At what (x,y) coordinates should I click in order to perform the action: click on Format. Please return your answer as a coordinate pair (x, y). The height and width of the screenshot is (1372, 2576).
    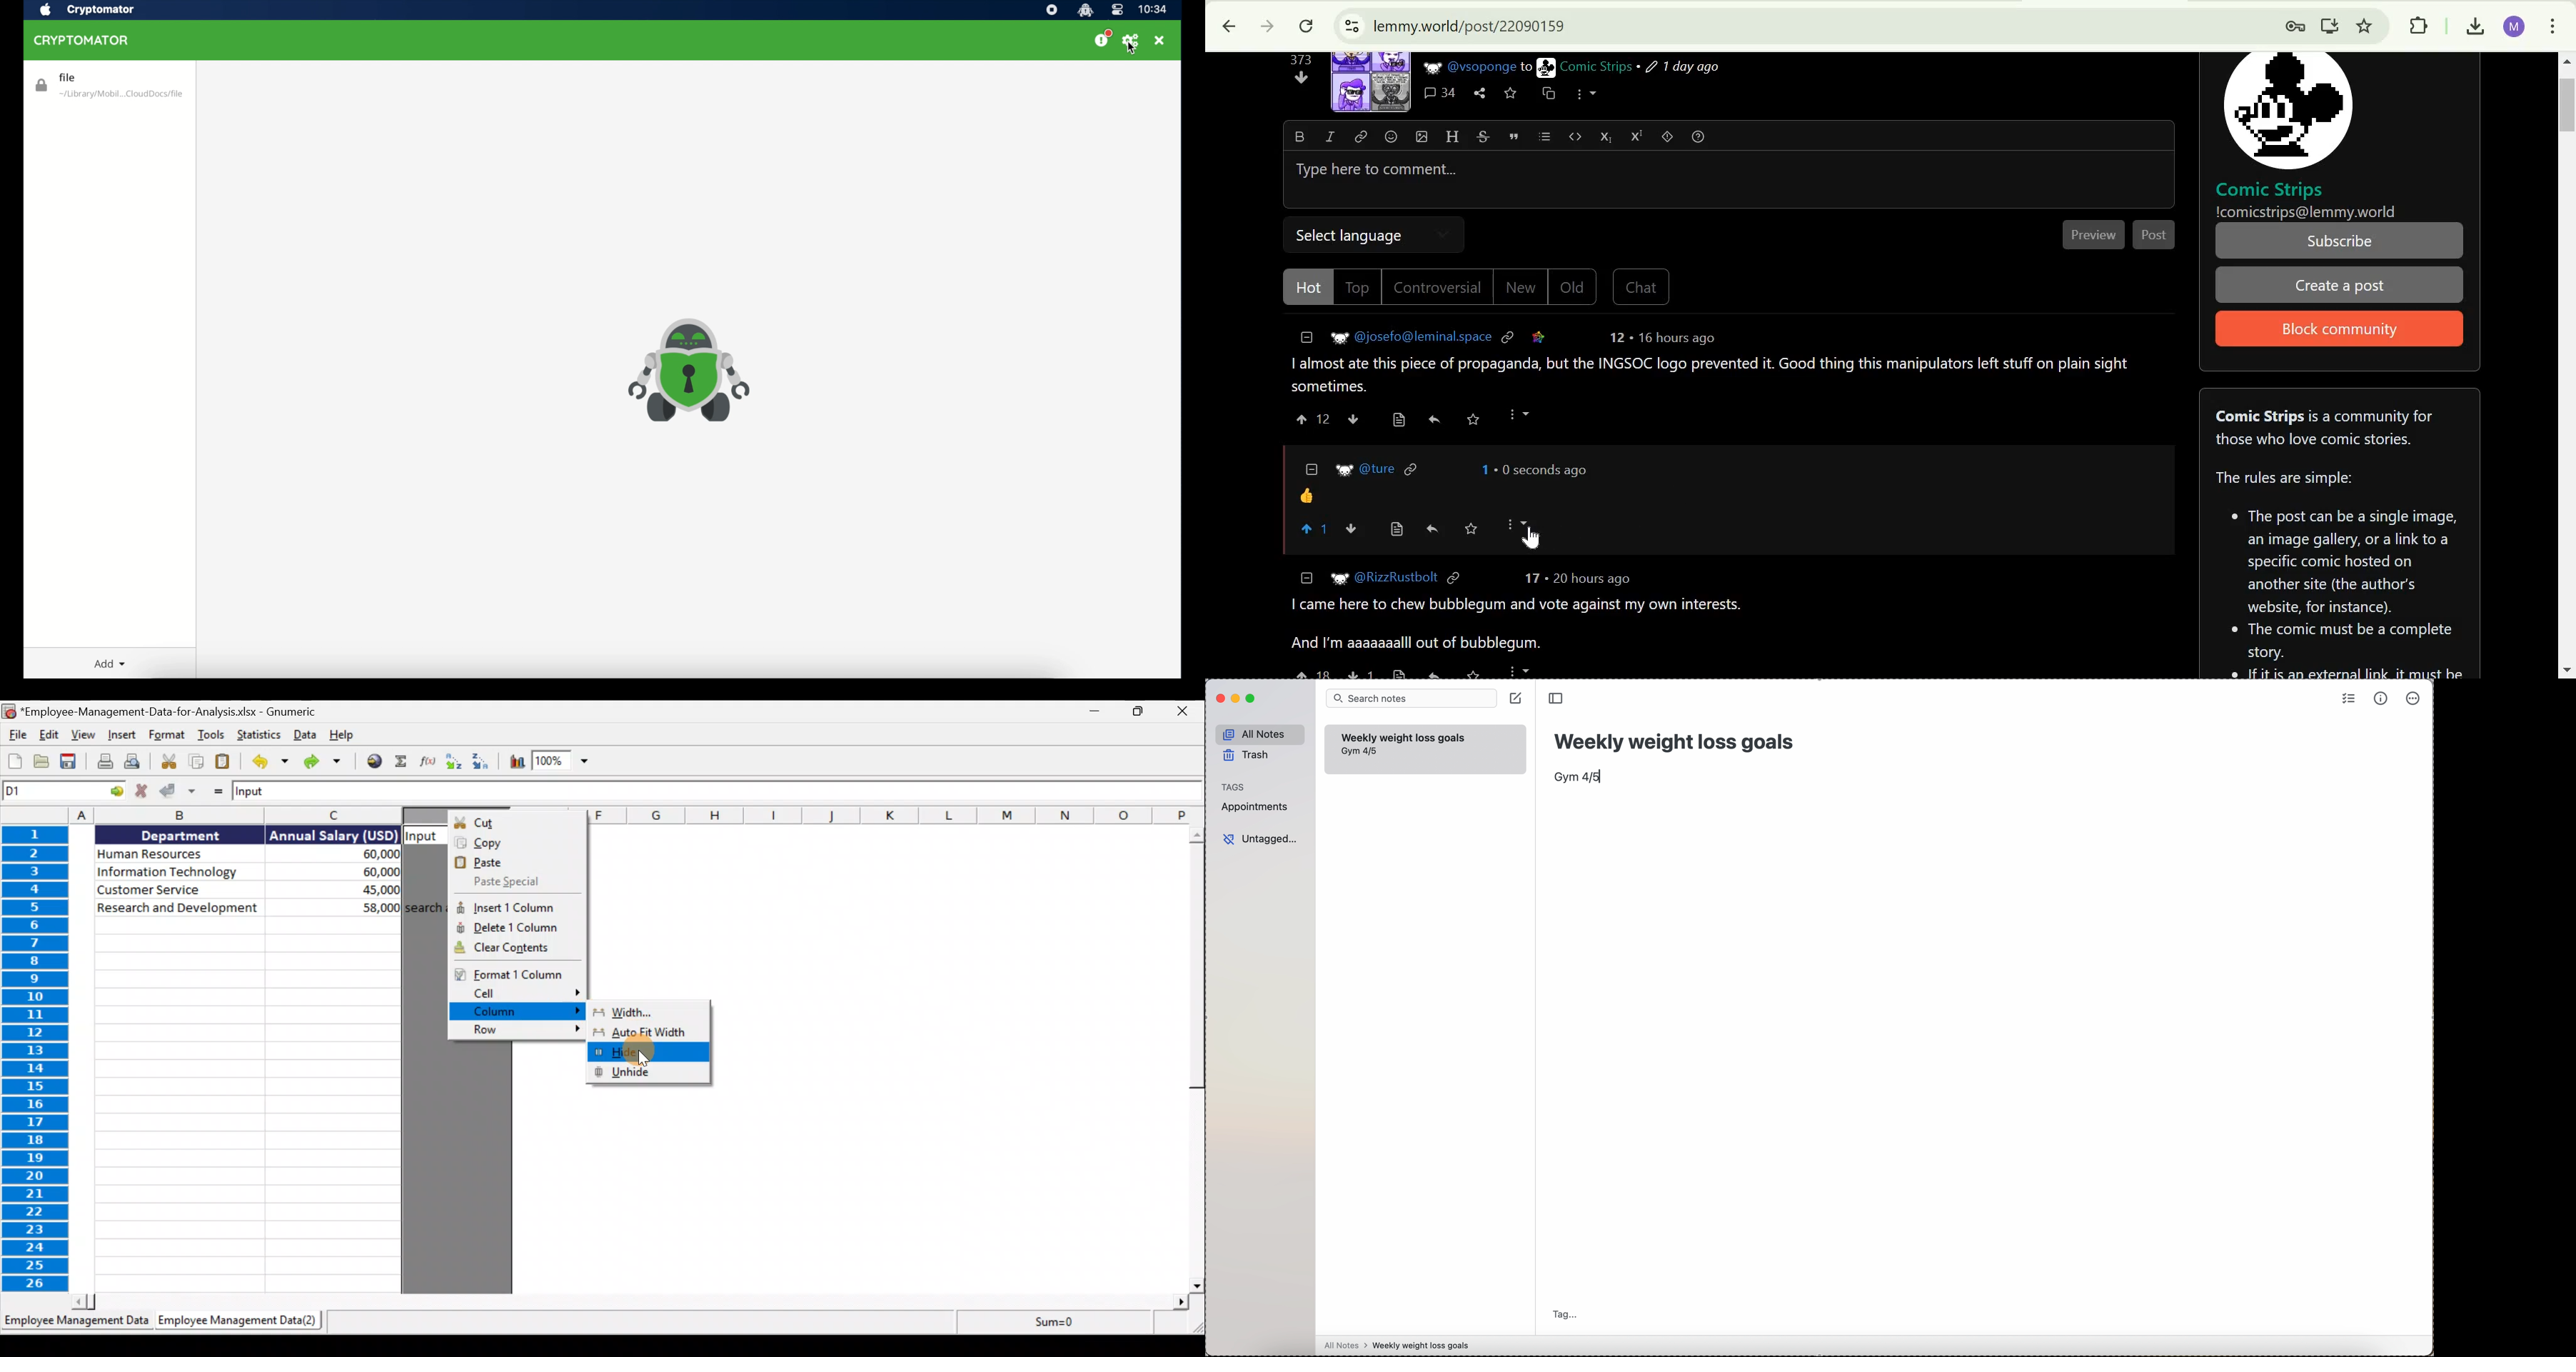
    Looking at the image, I should click on (168, 733).